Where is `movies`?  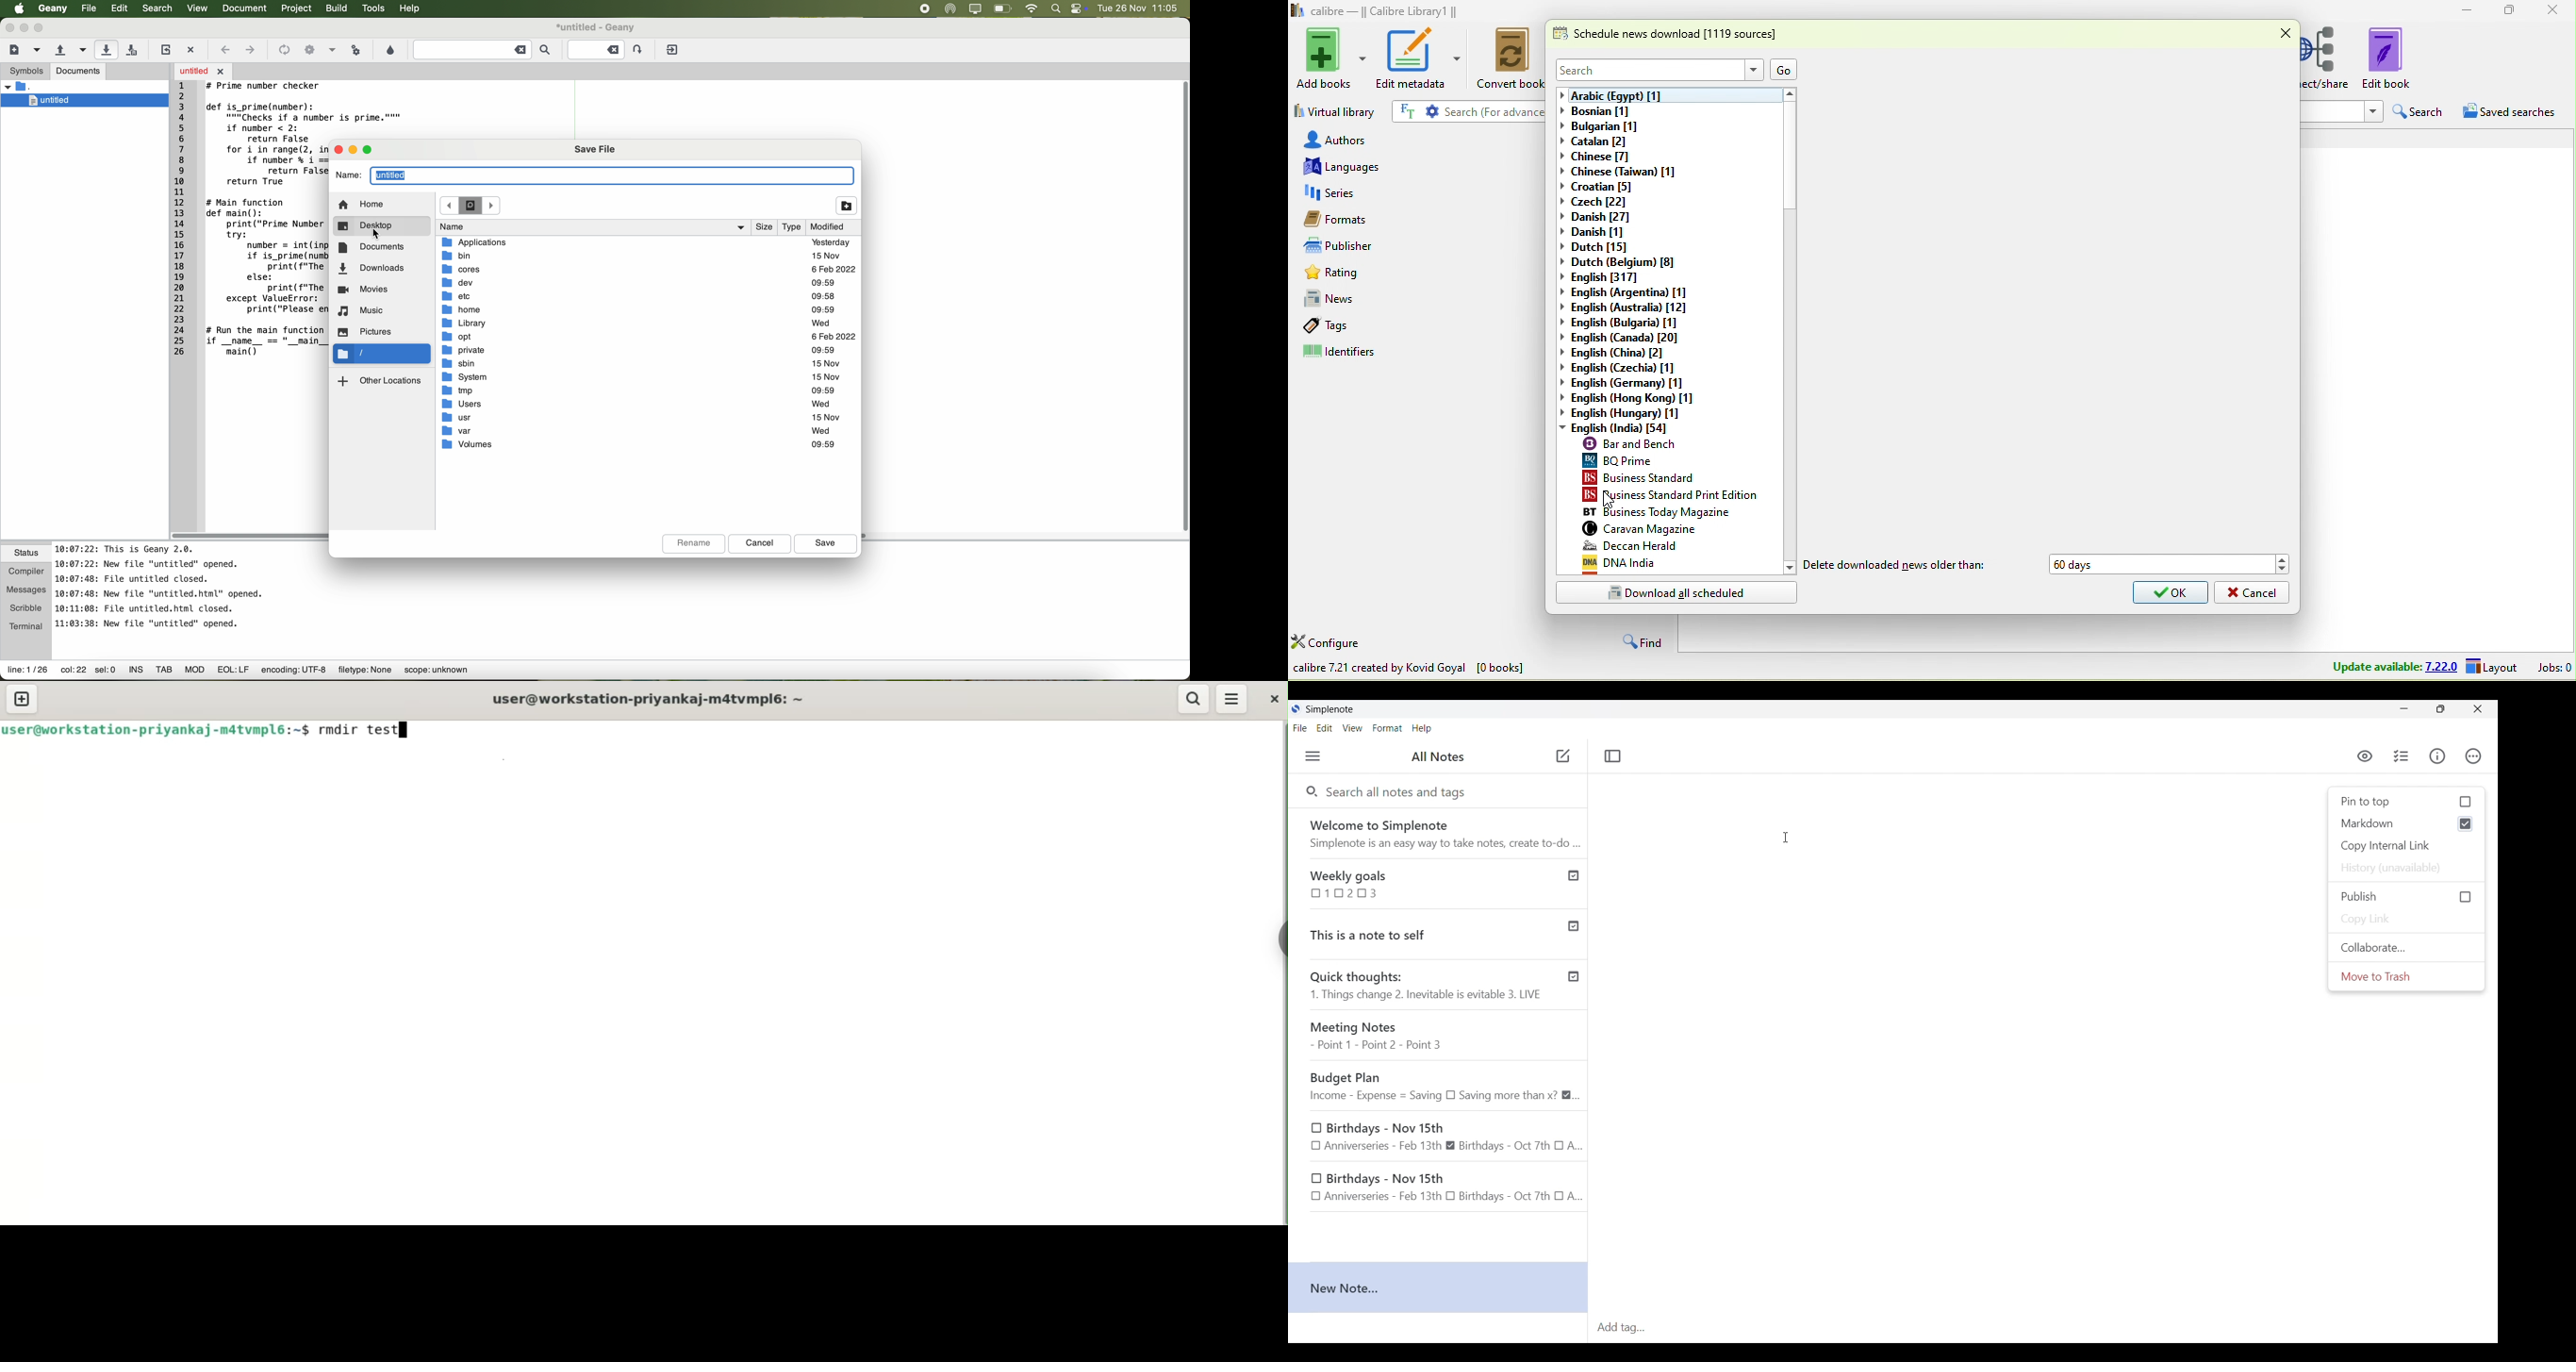 movies is located at coordinates (366, 291).